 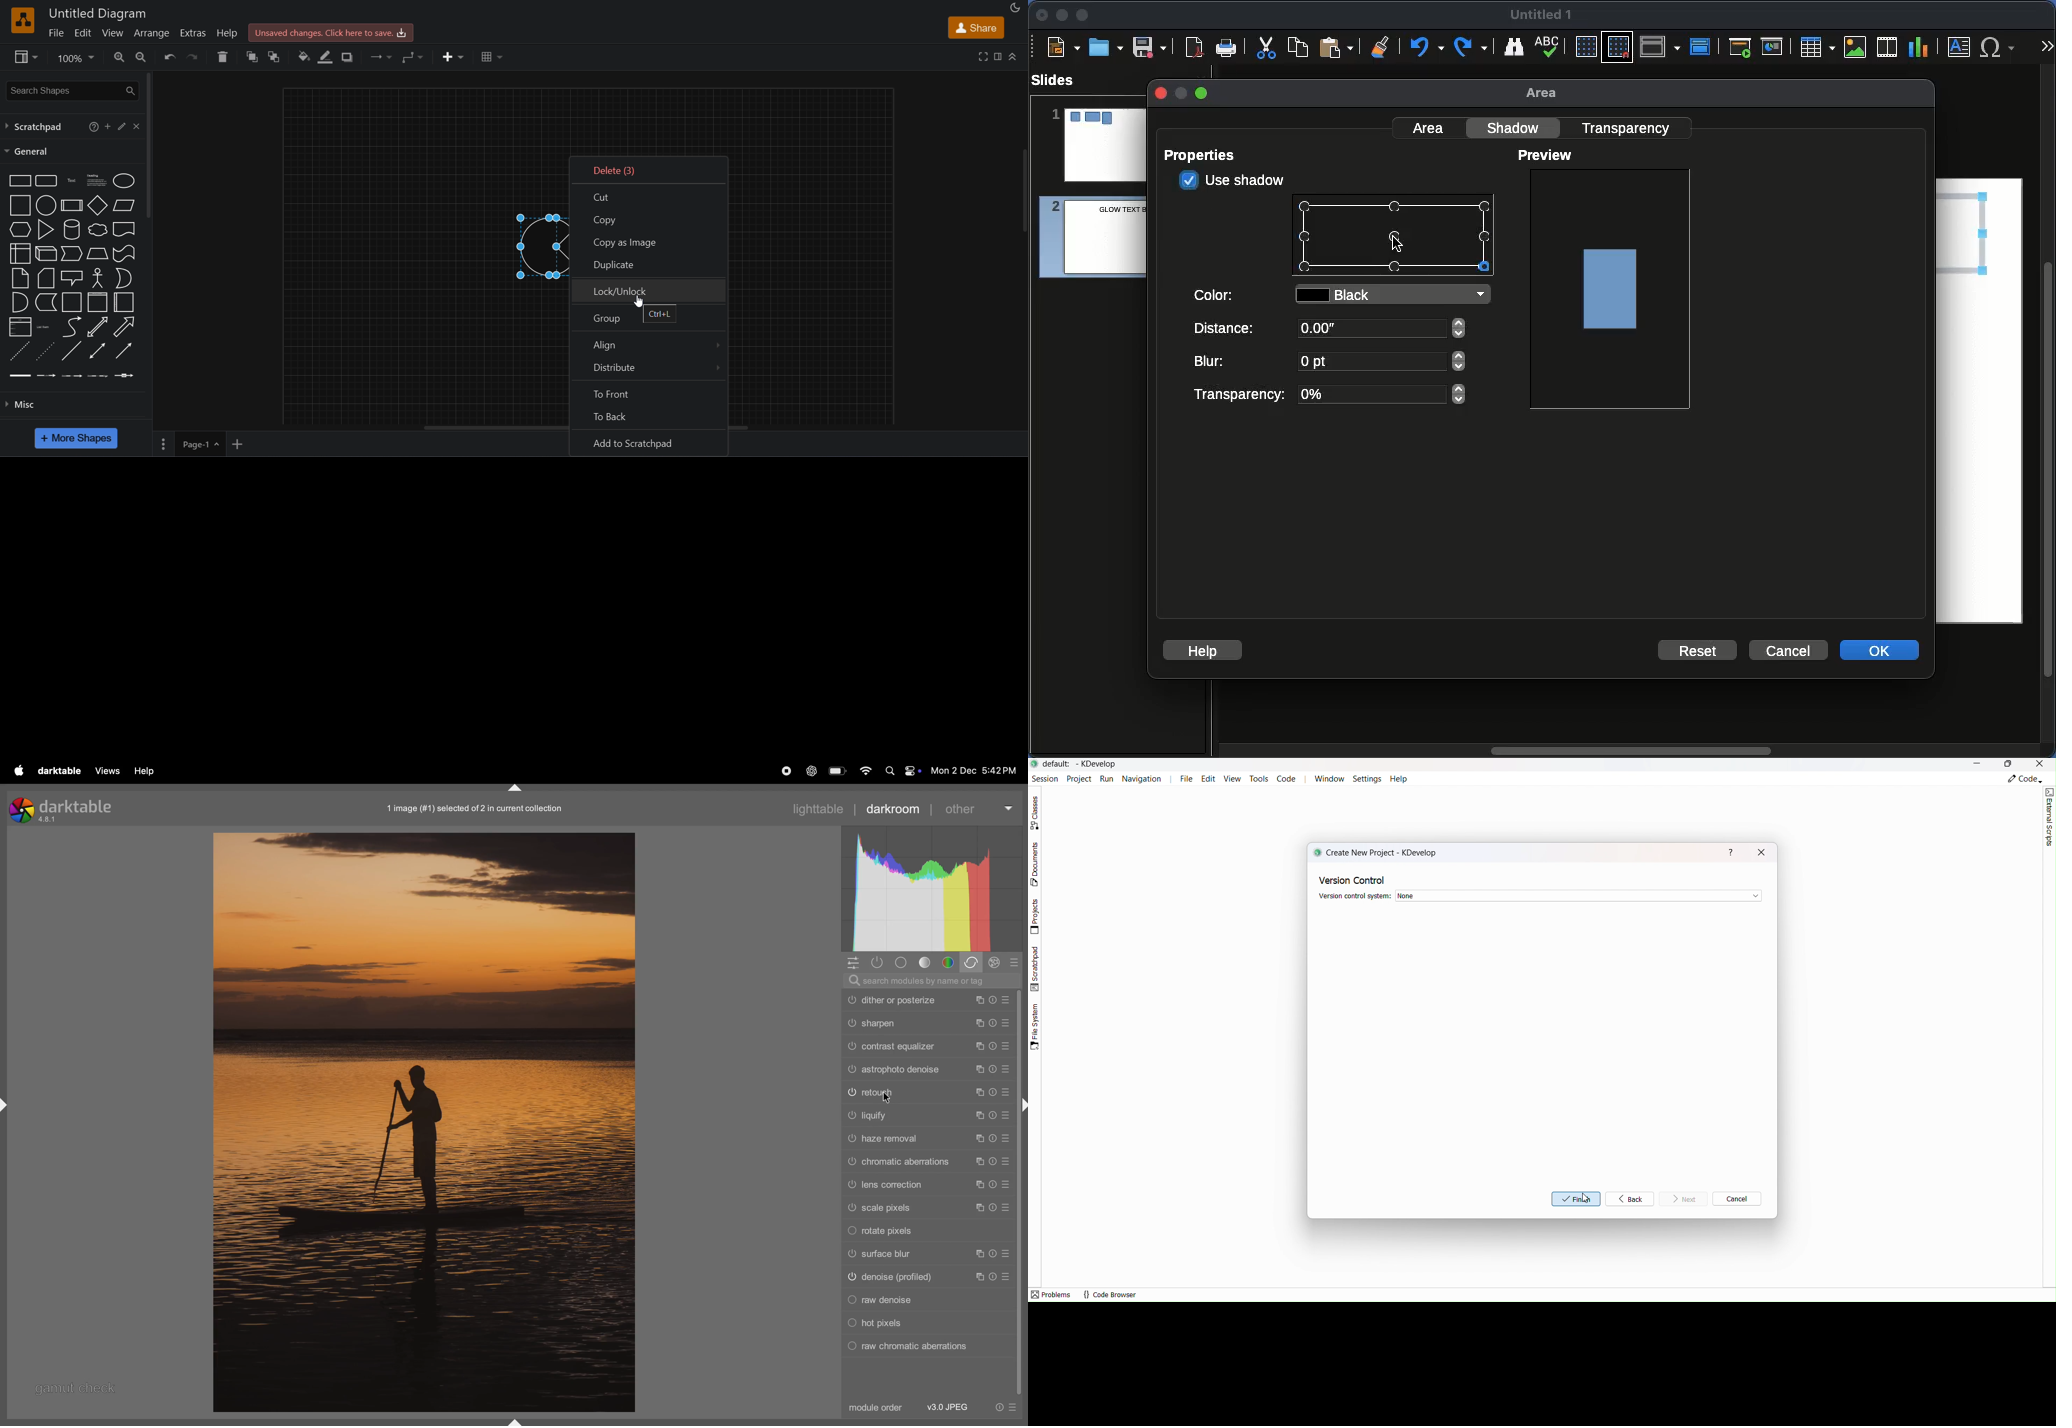 What do you see at coordinates (927, 1300) in the screenshot?
I see `raw denosie` at bounding box center [927, 1300].